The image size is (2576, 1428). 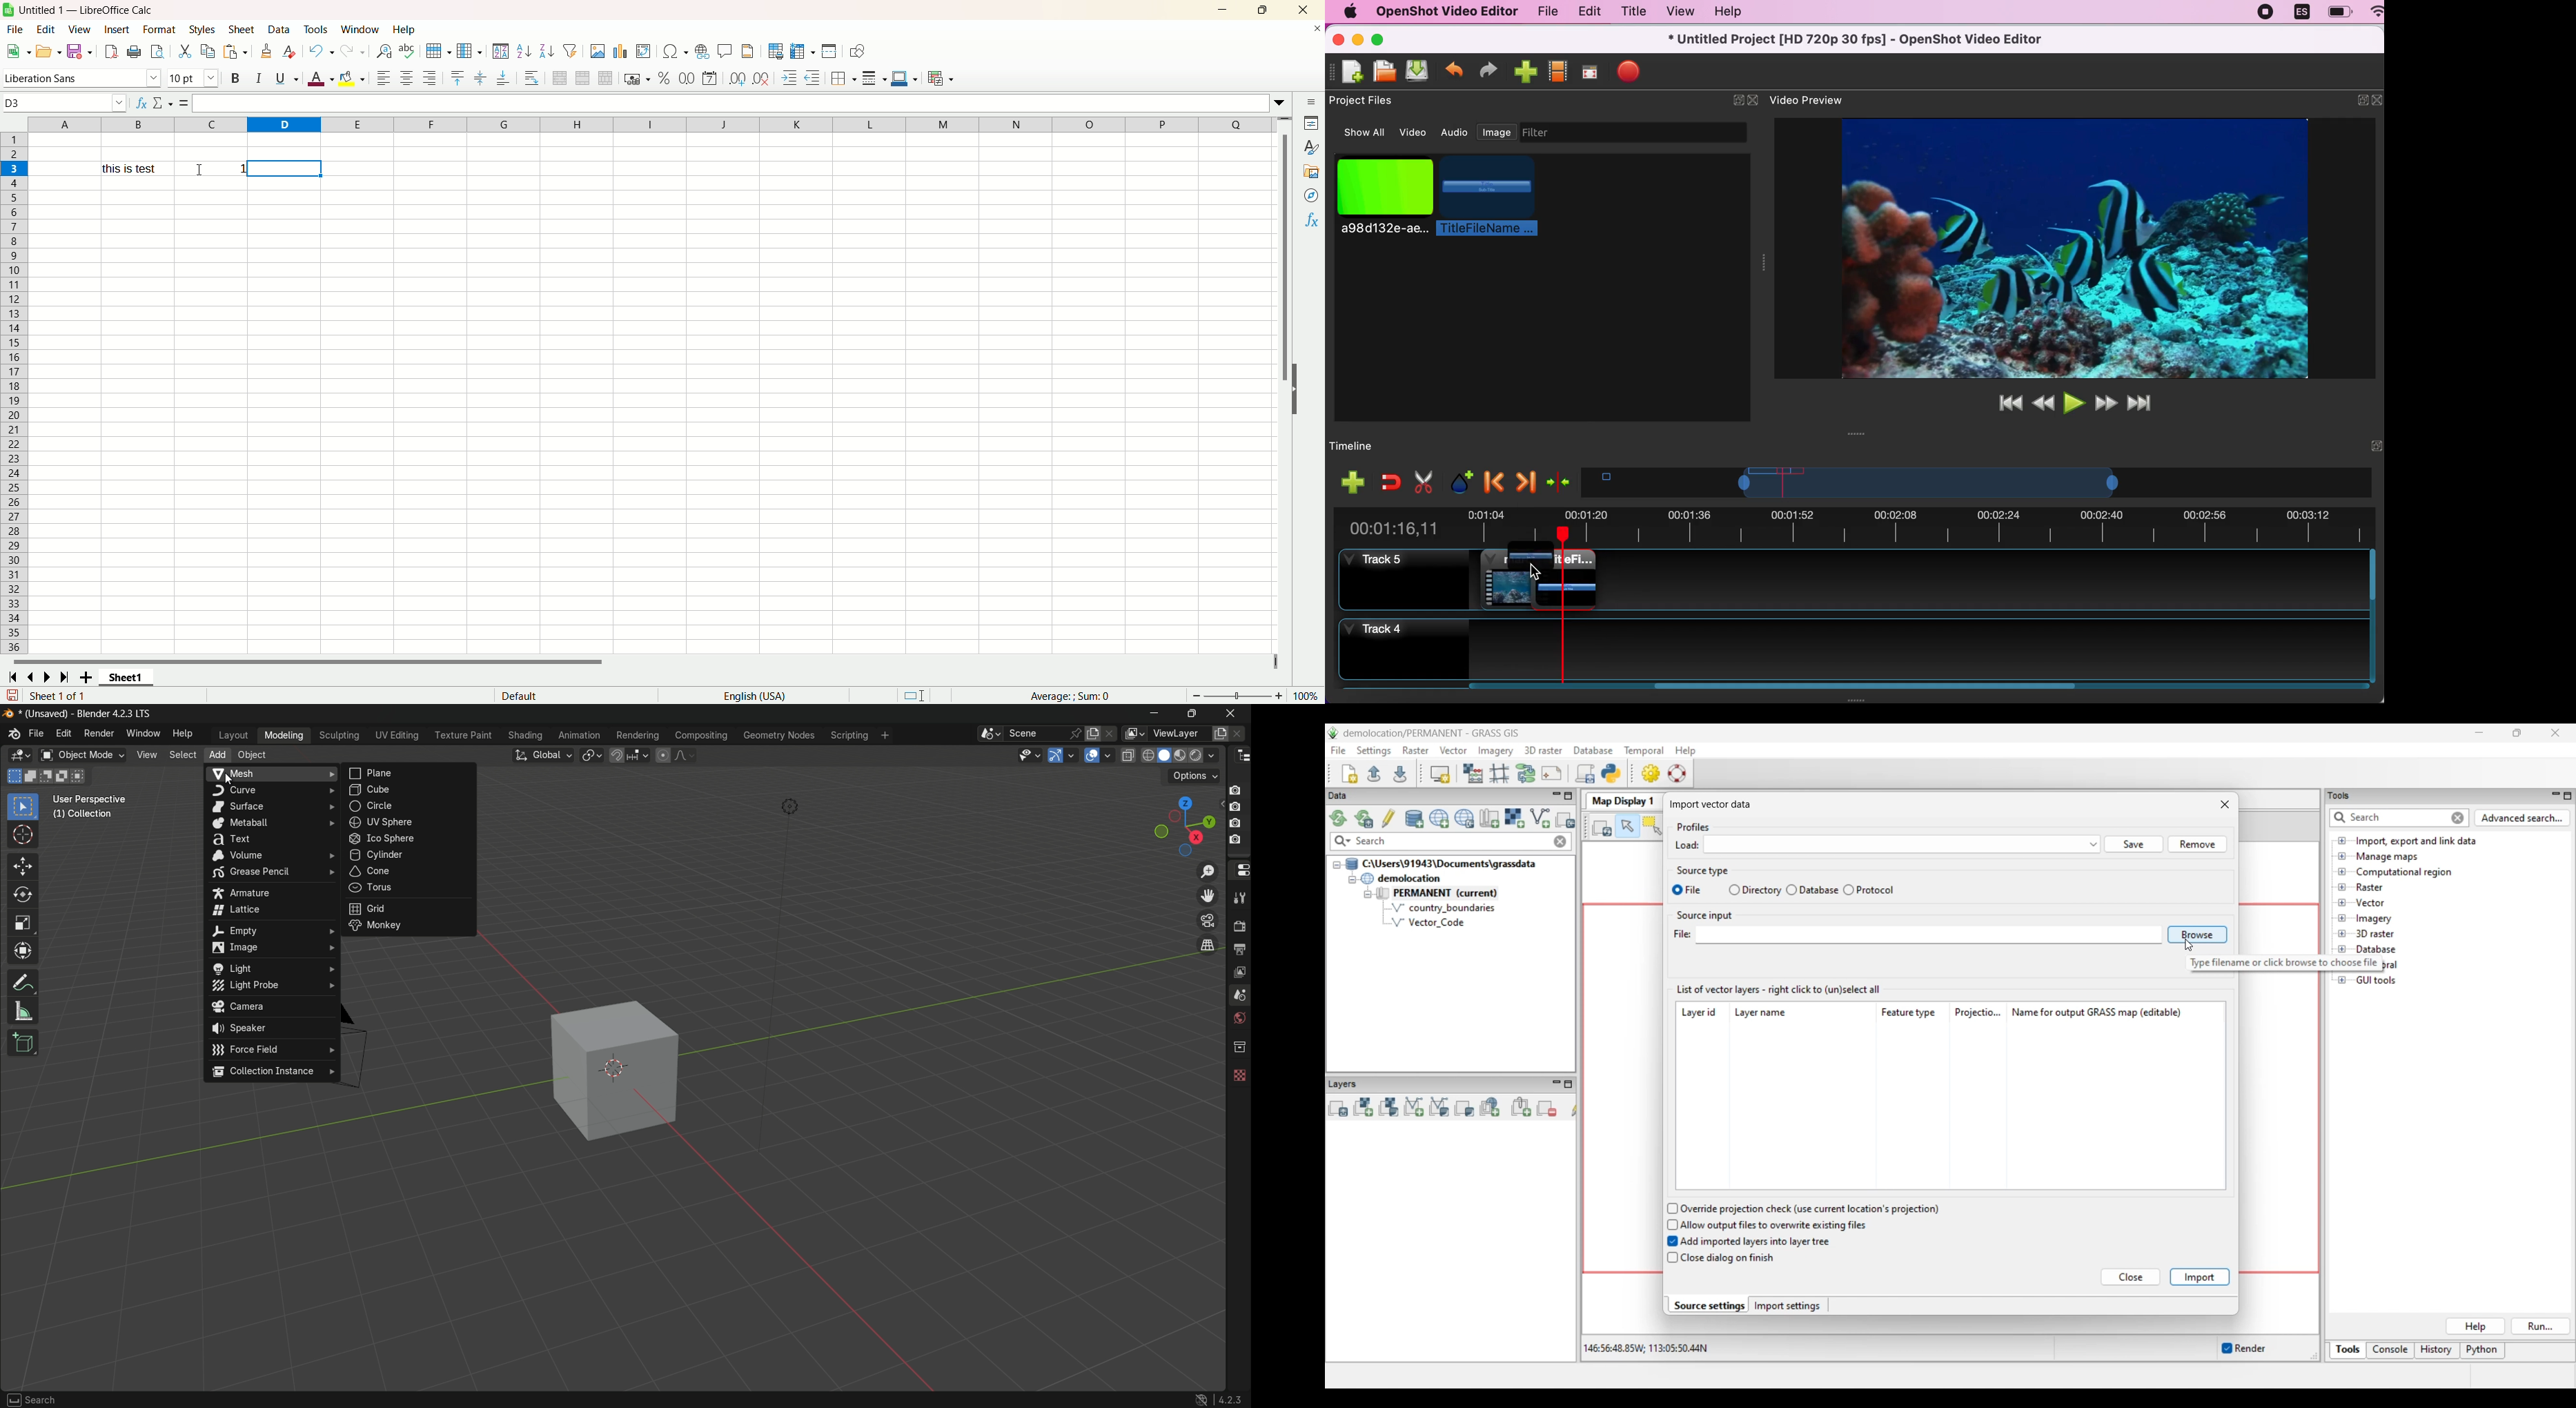 I want to click on font name, so click(x=82, y=77).